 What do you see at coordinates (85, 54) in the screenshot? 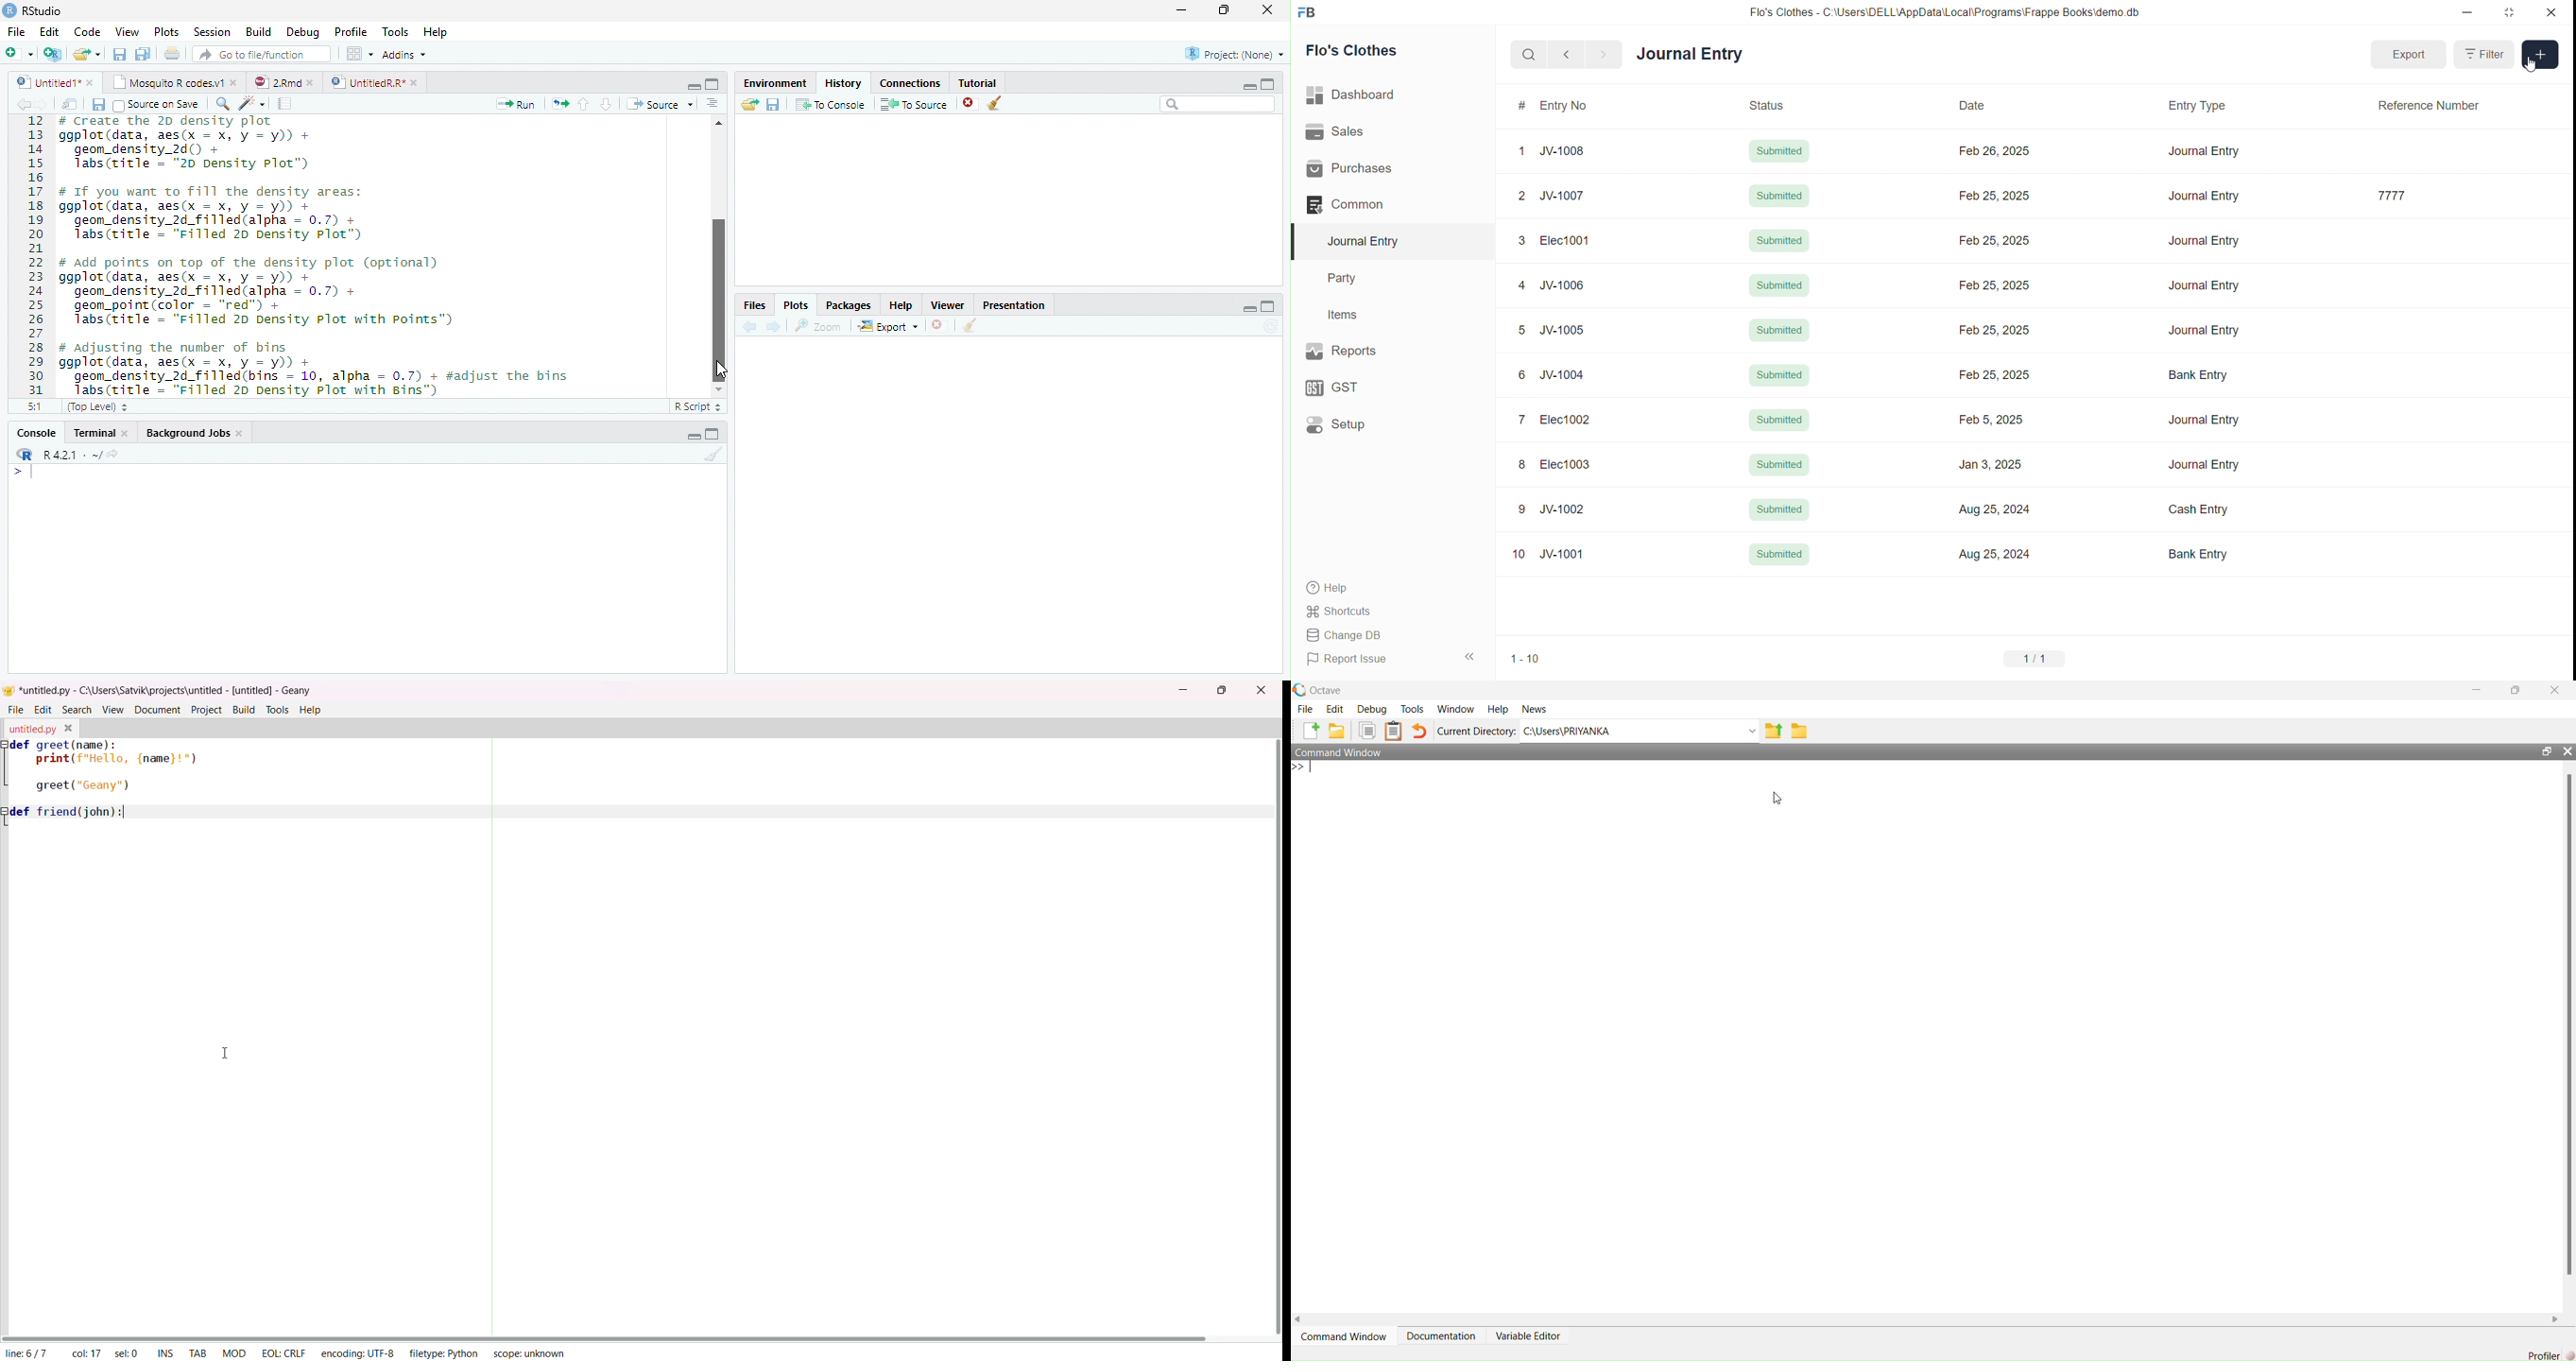
I see `open an existing file` at bounding box center [85, 54].